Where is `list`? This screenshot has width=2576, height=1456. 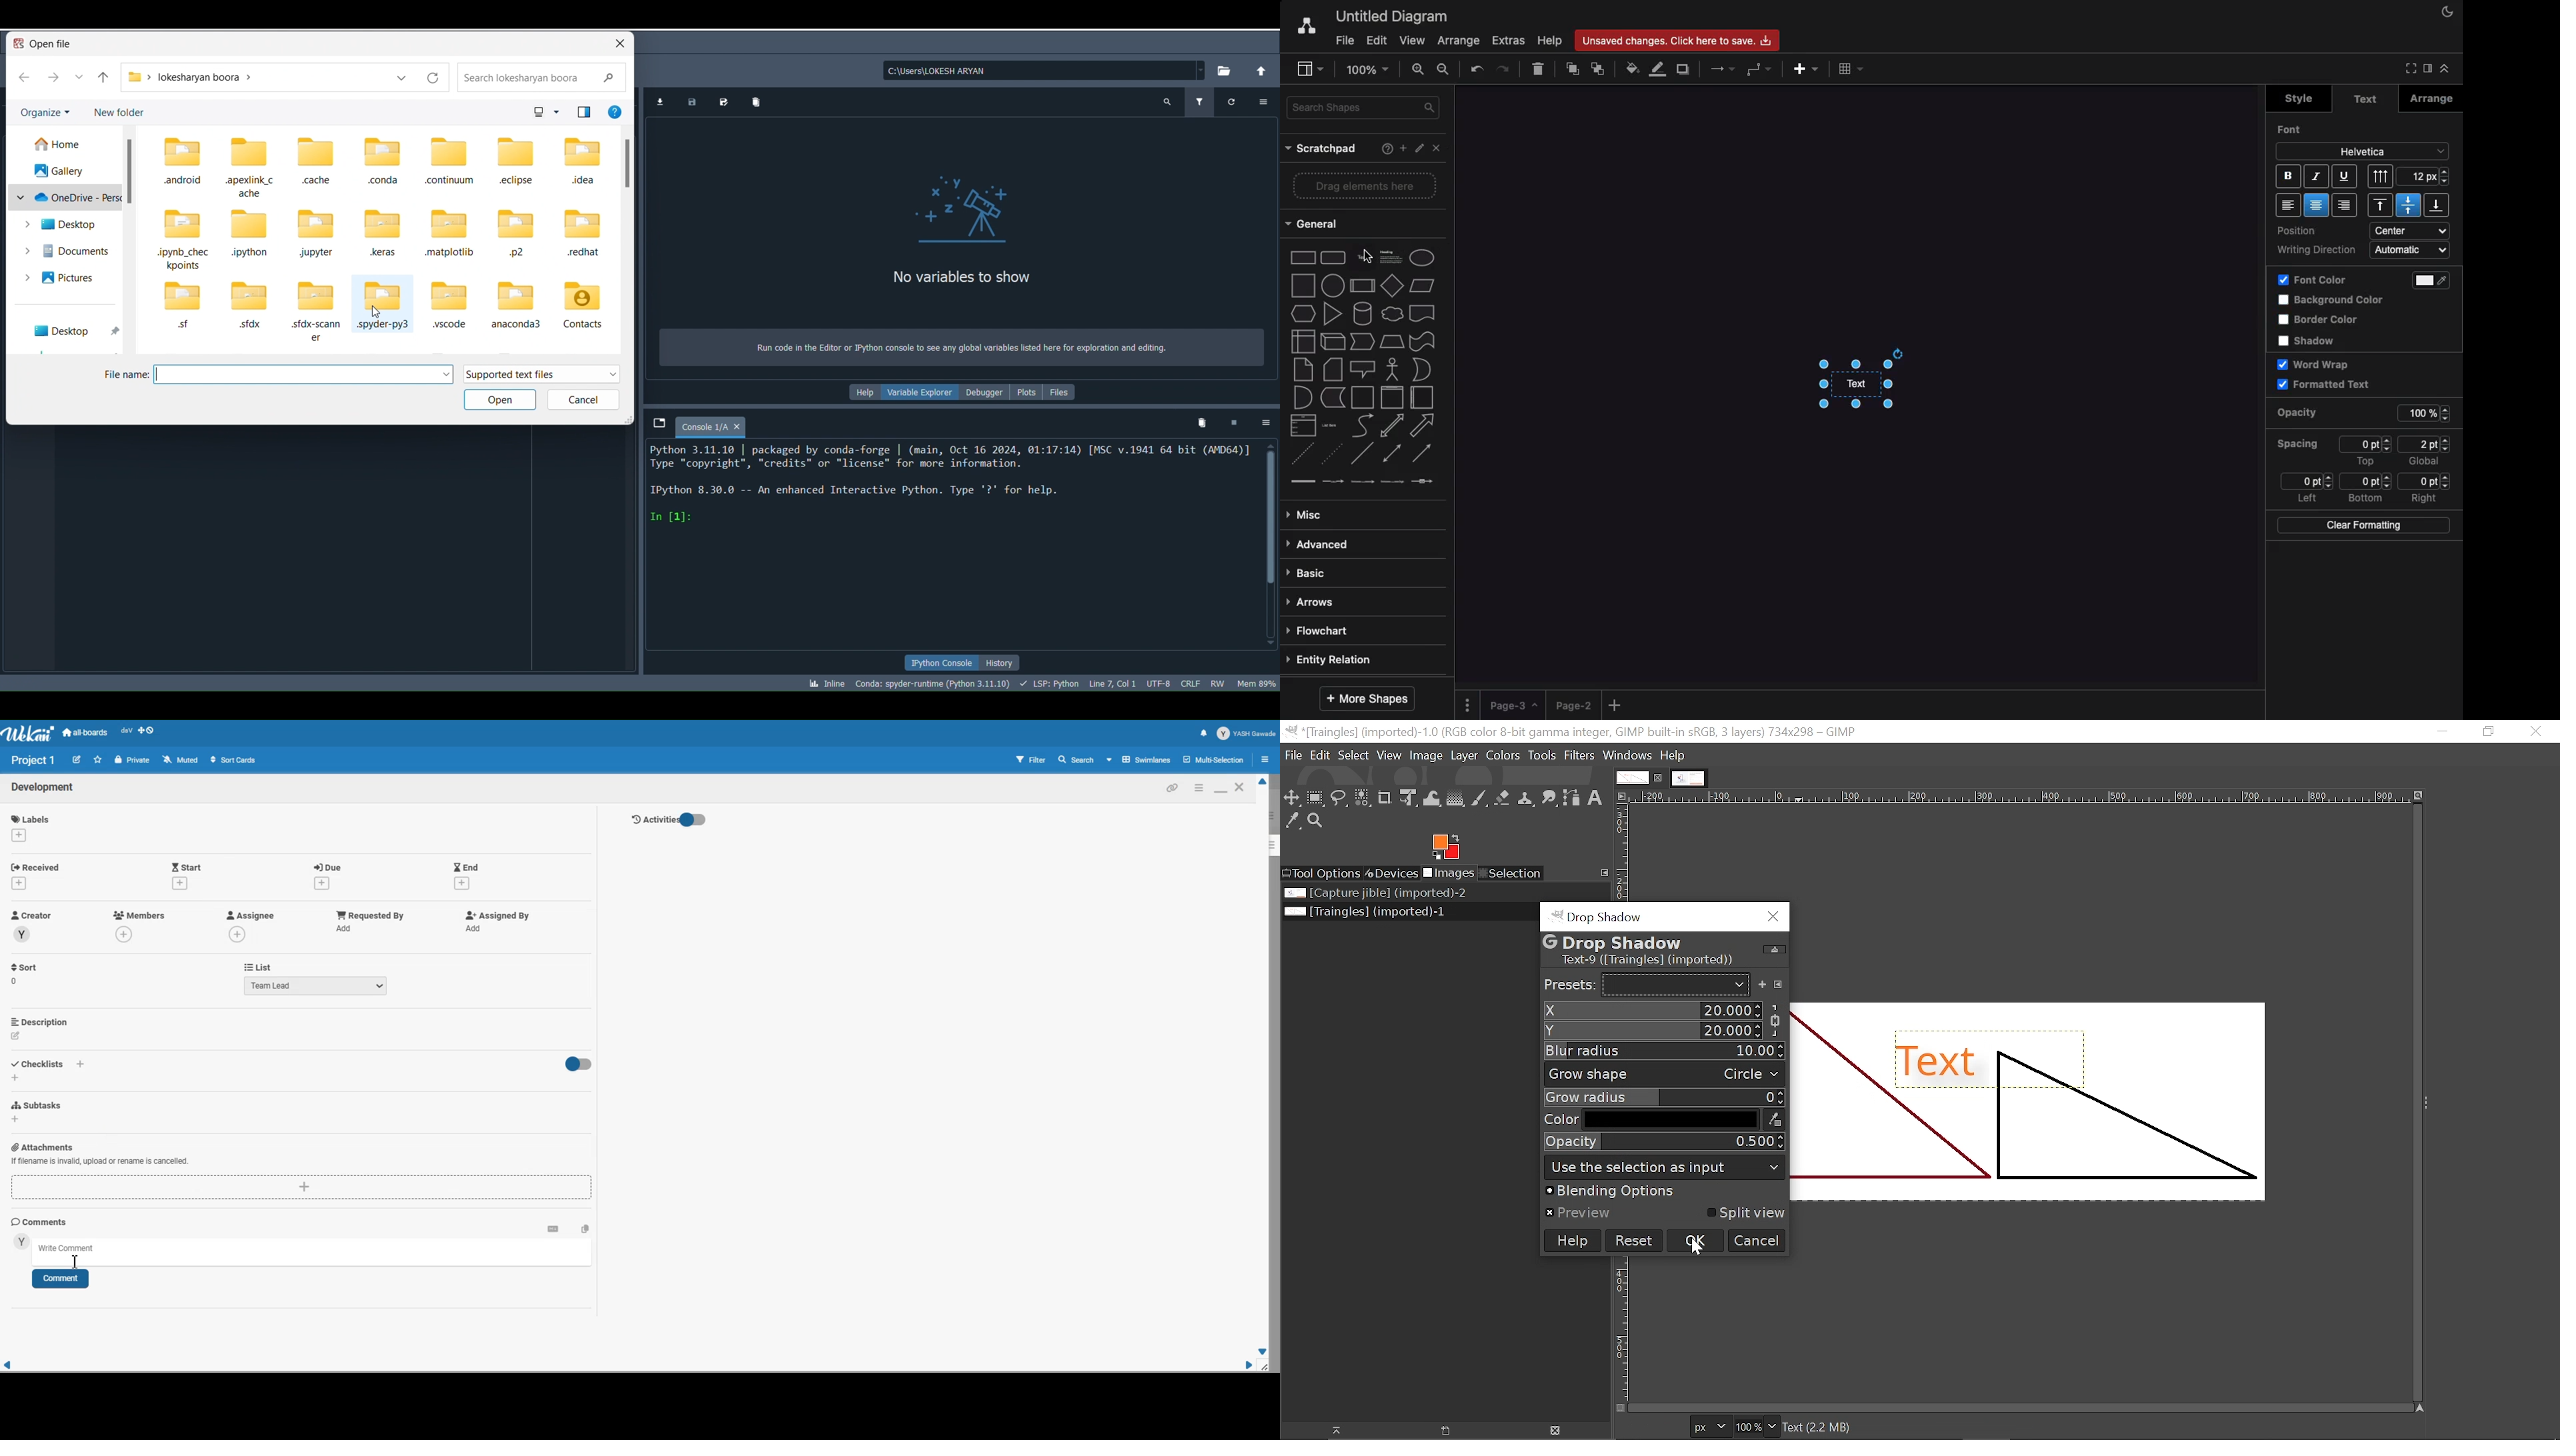 list is located at coordinates (1304, 425).